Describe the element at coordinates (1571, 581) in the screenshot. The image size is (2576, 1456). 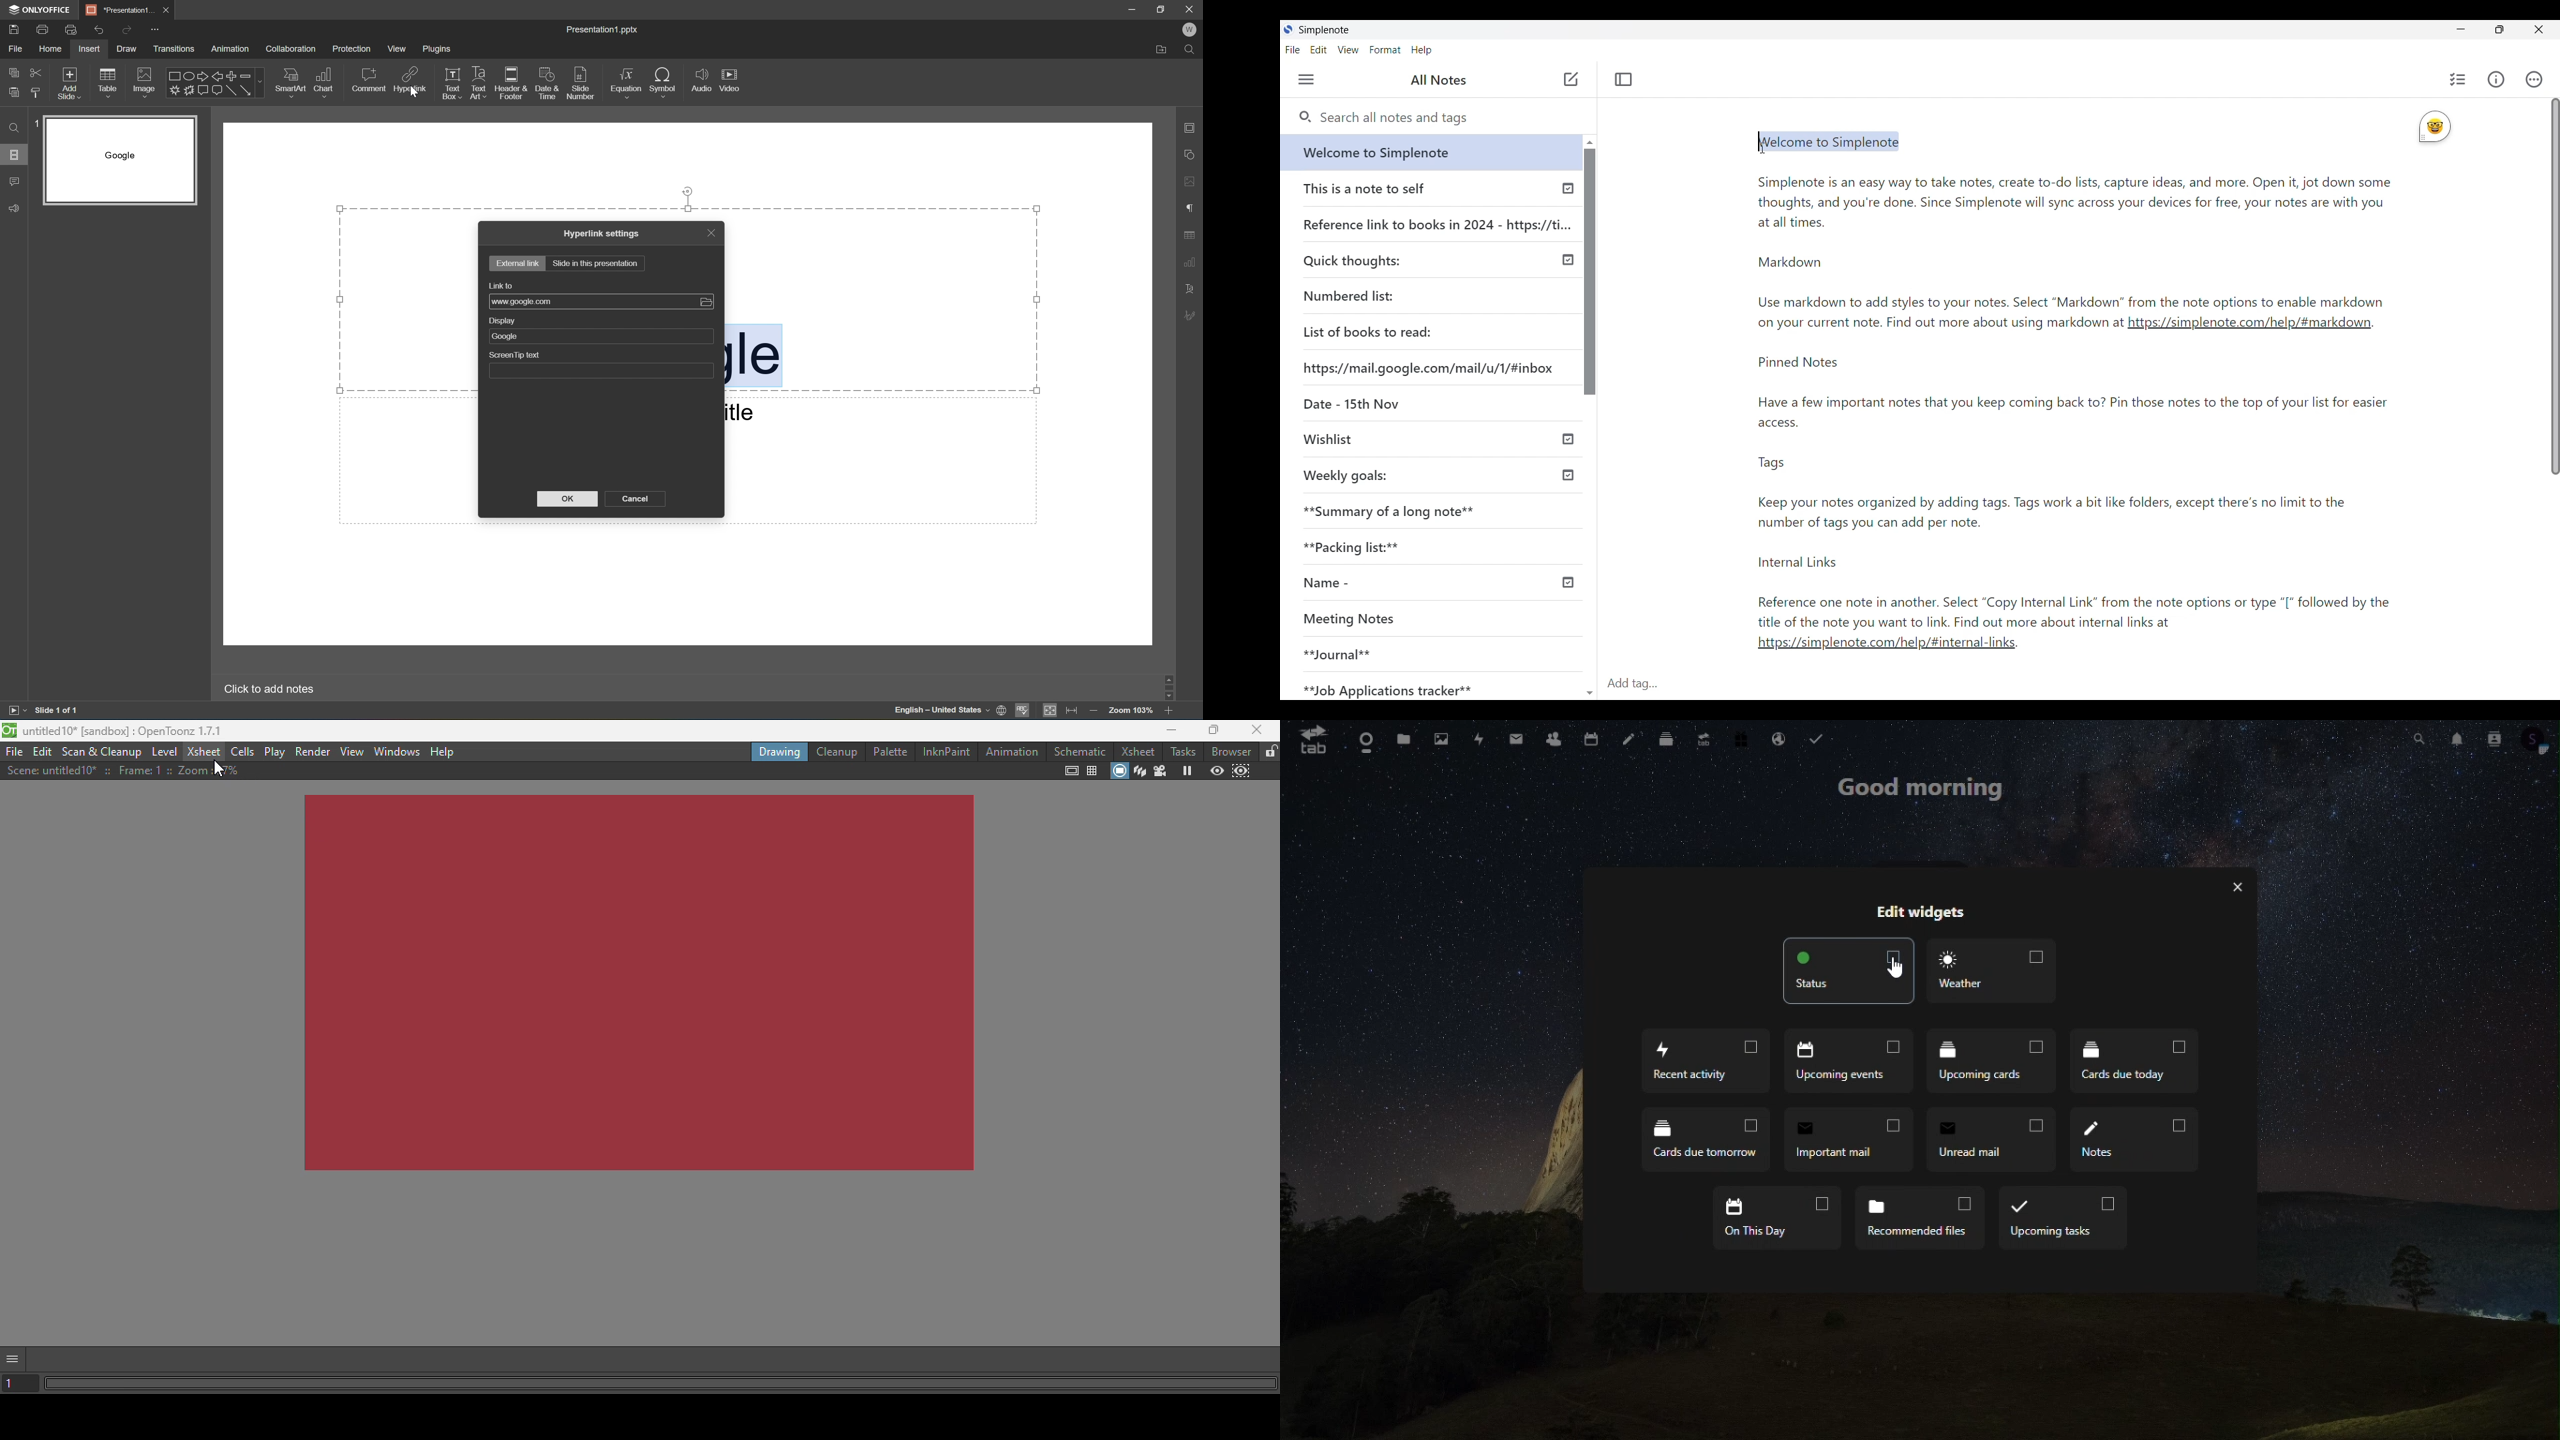
I see `Check icon indicates published notes` at that location.